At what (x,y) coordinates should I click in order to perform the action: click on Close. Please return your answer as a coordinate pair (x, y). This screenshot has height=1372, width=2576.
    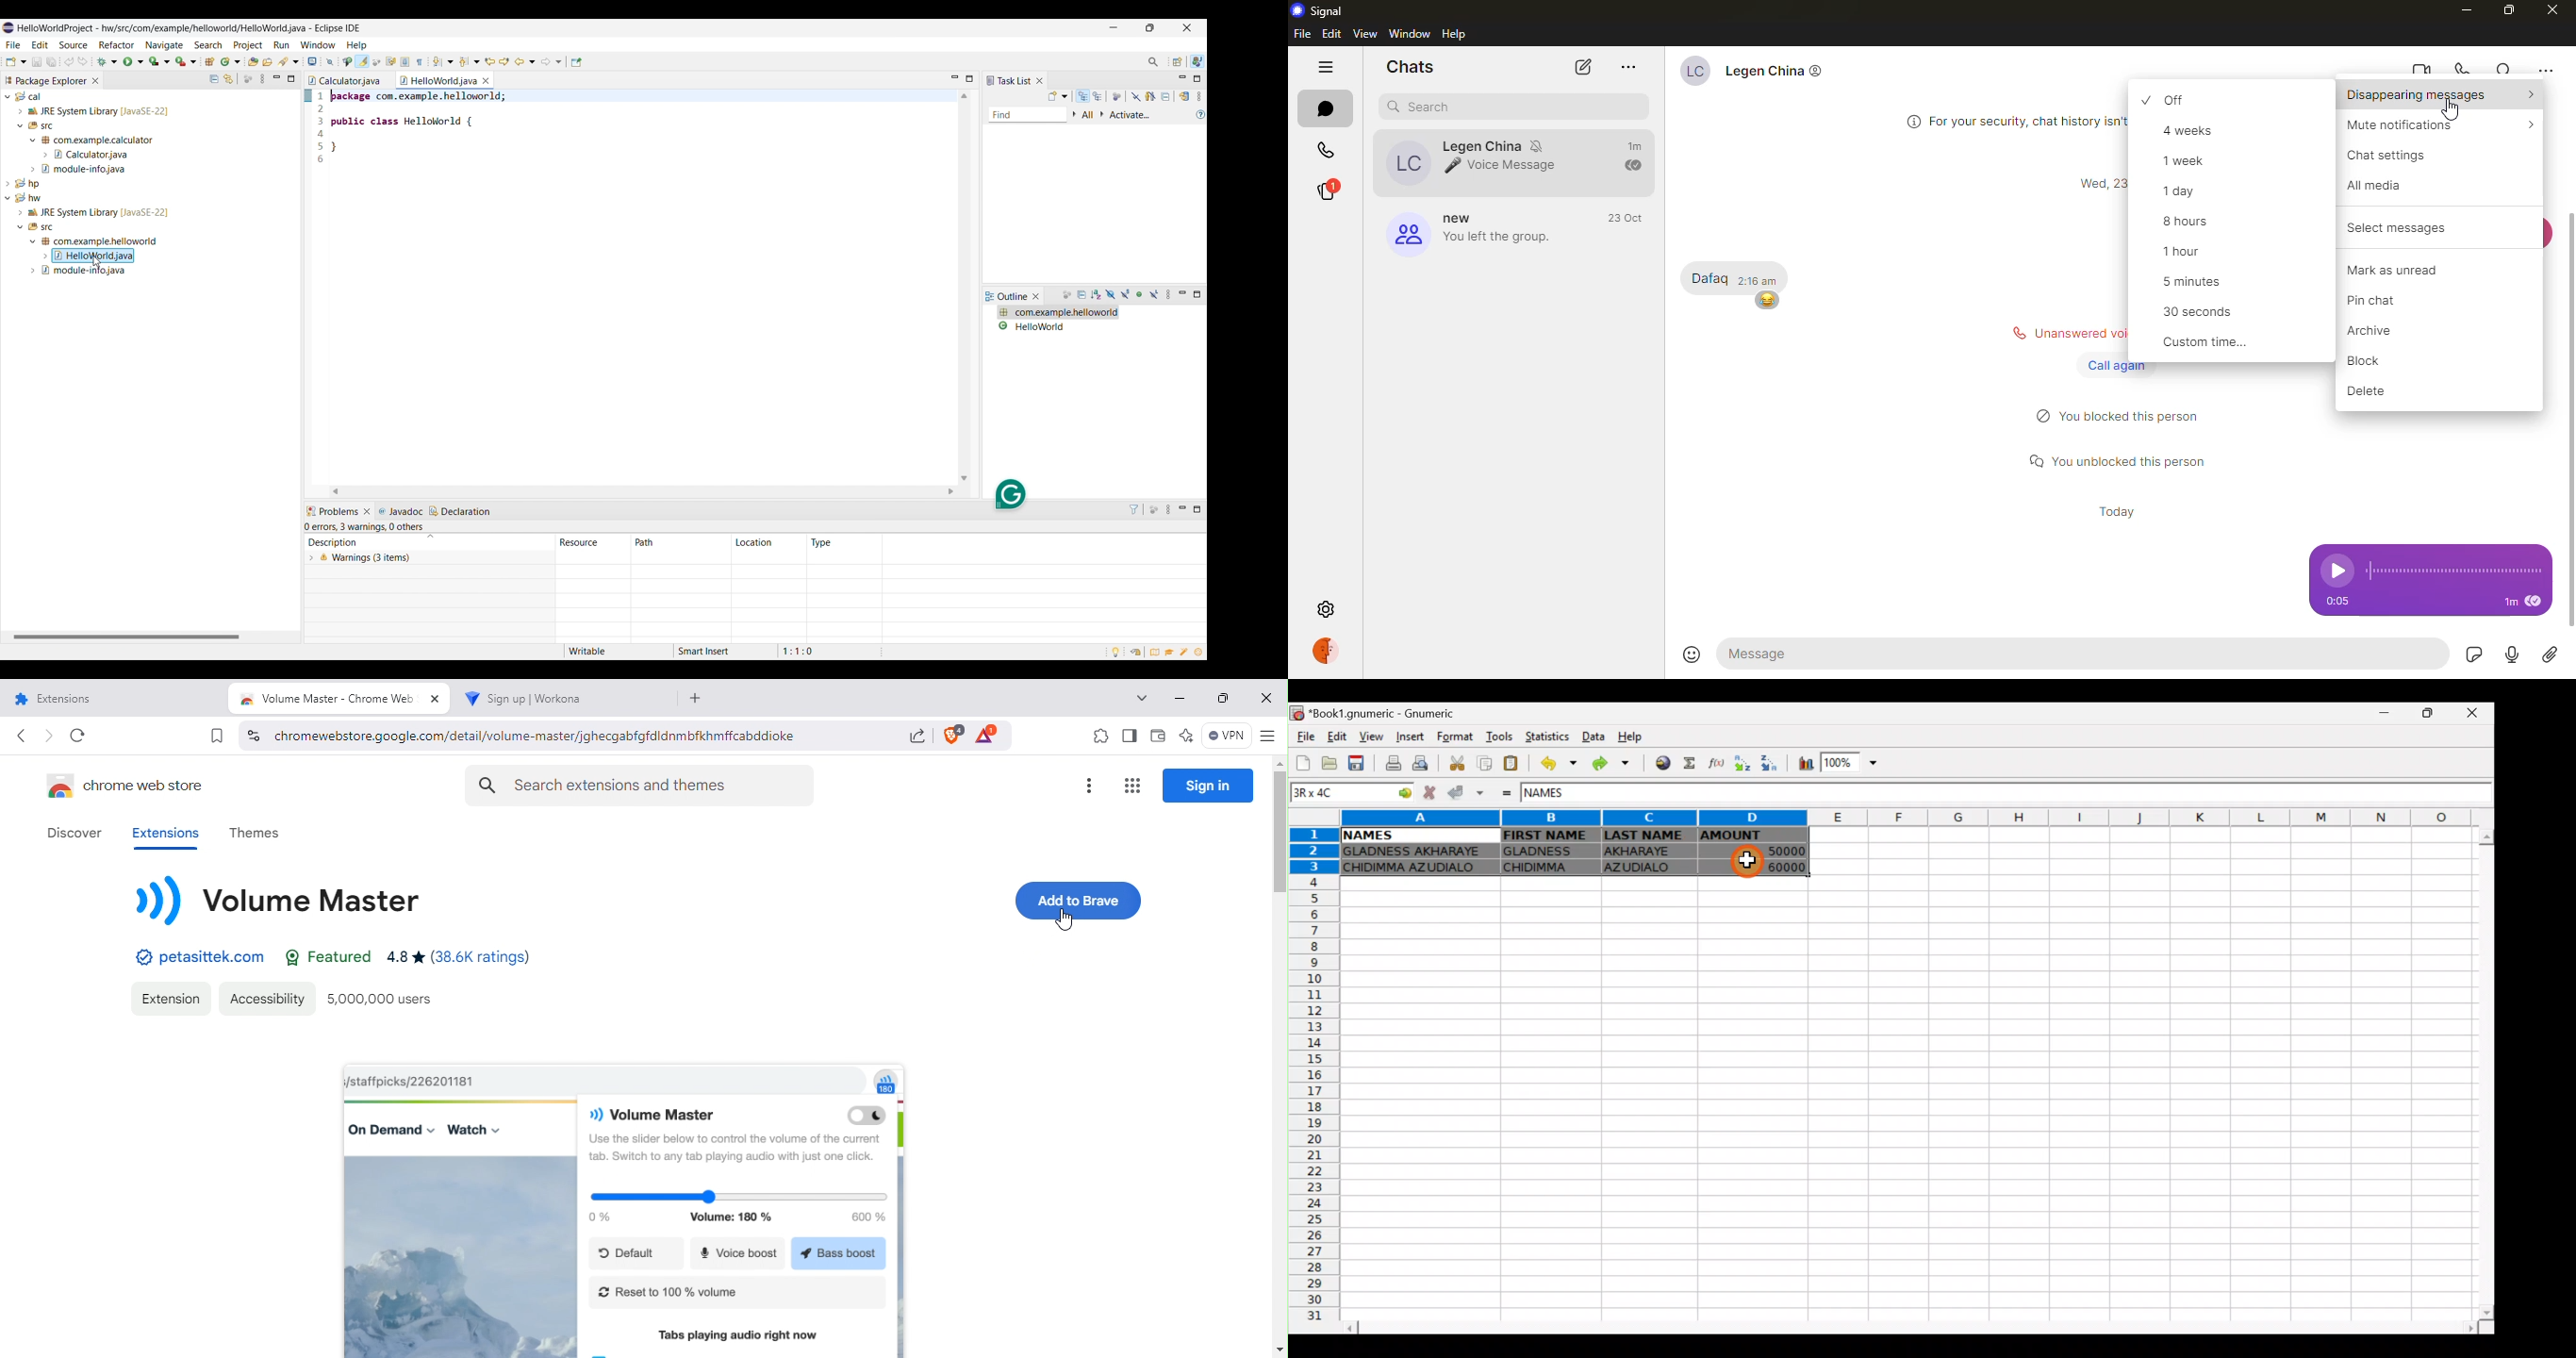
    Looking at the image, I should click on (367, 512).